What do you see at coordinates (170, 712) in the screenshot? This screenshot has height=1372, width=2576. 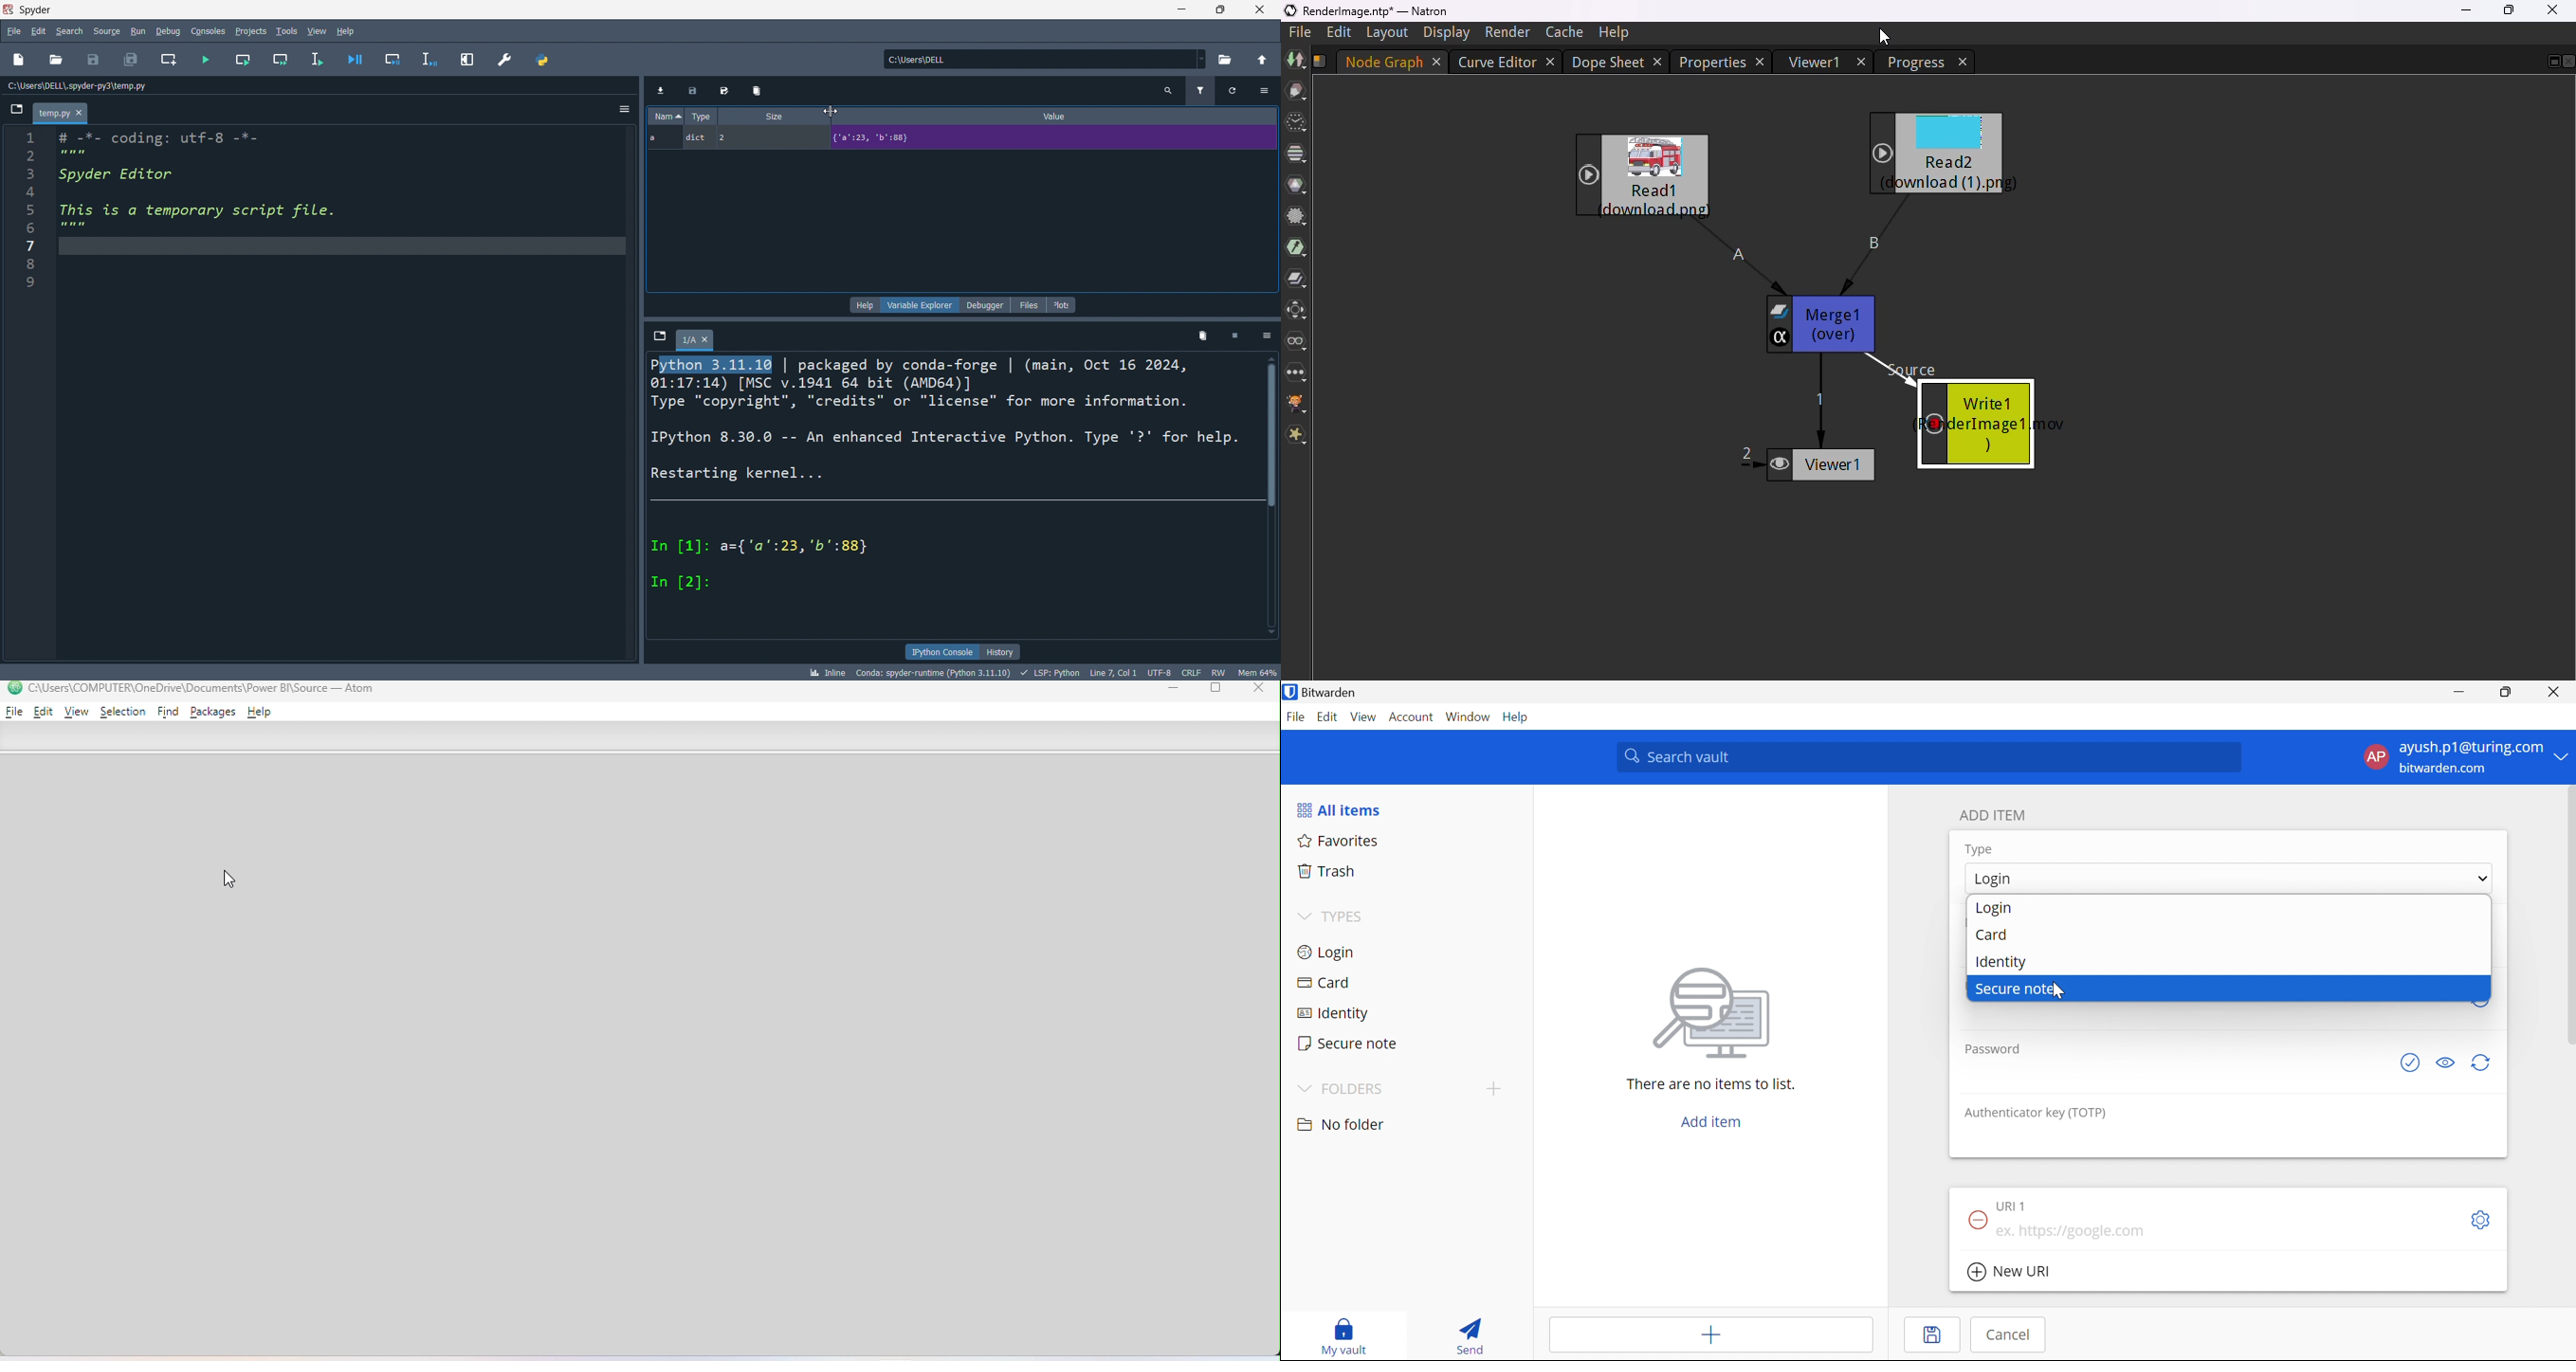 I see `Find` at bounding box center [170, 712].